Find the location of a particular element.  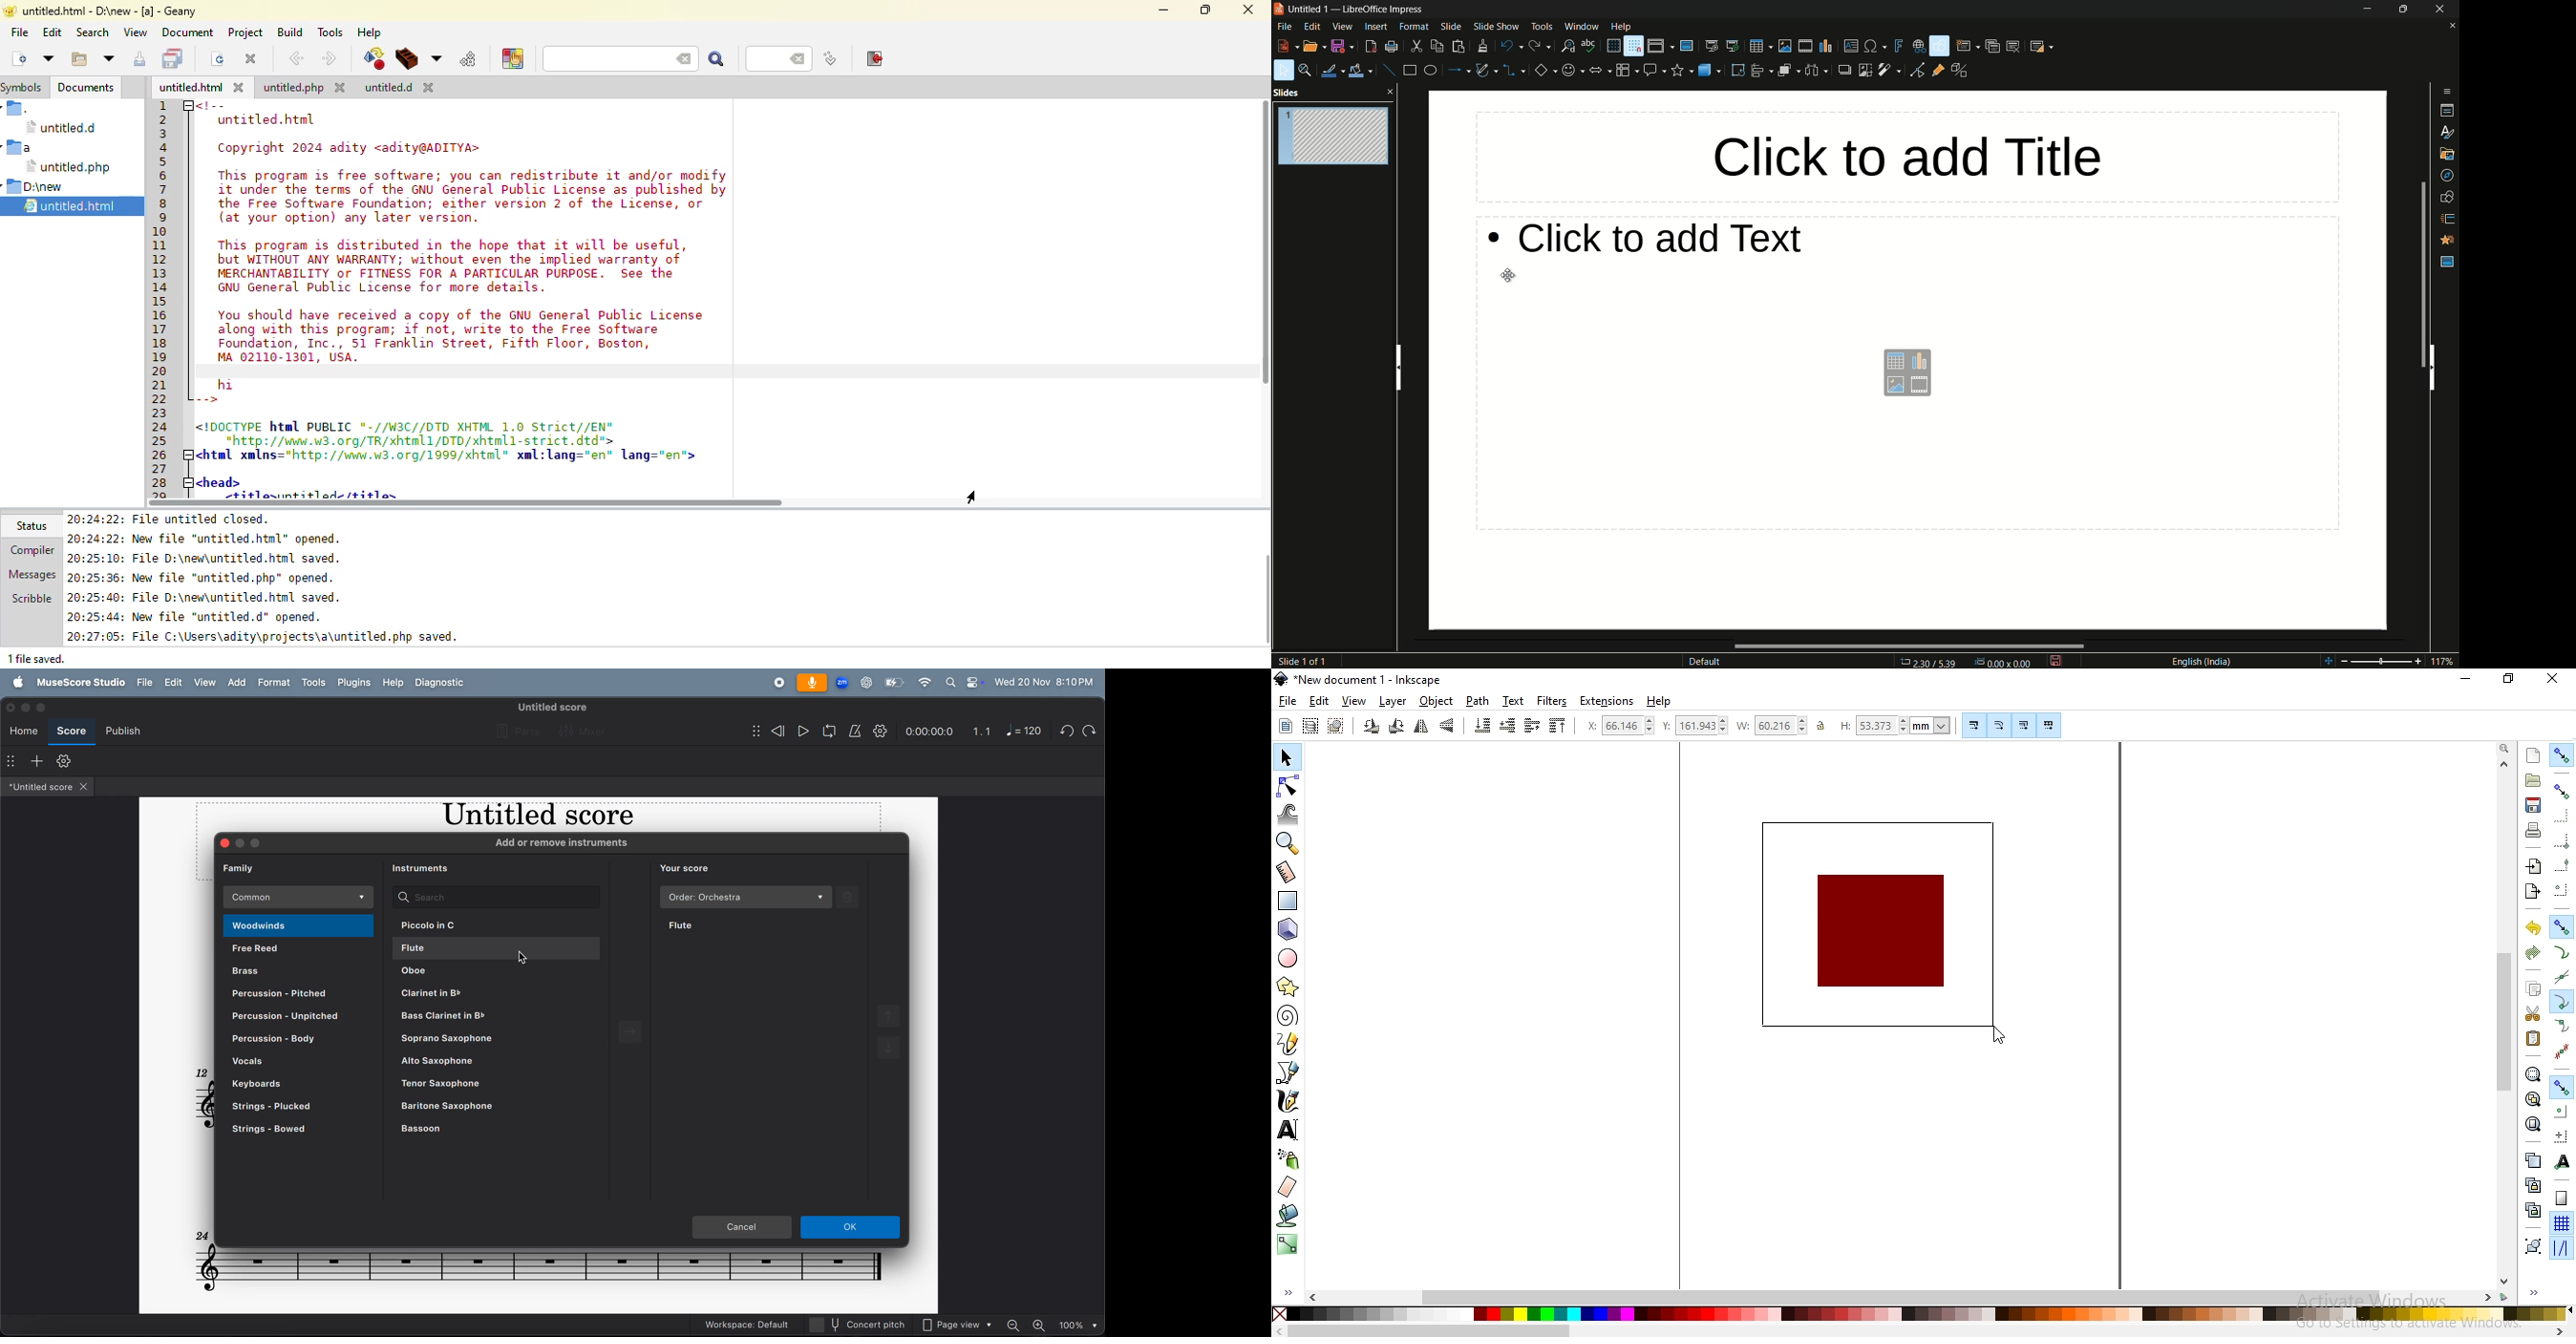

add is located at coordinates (236, 683).